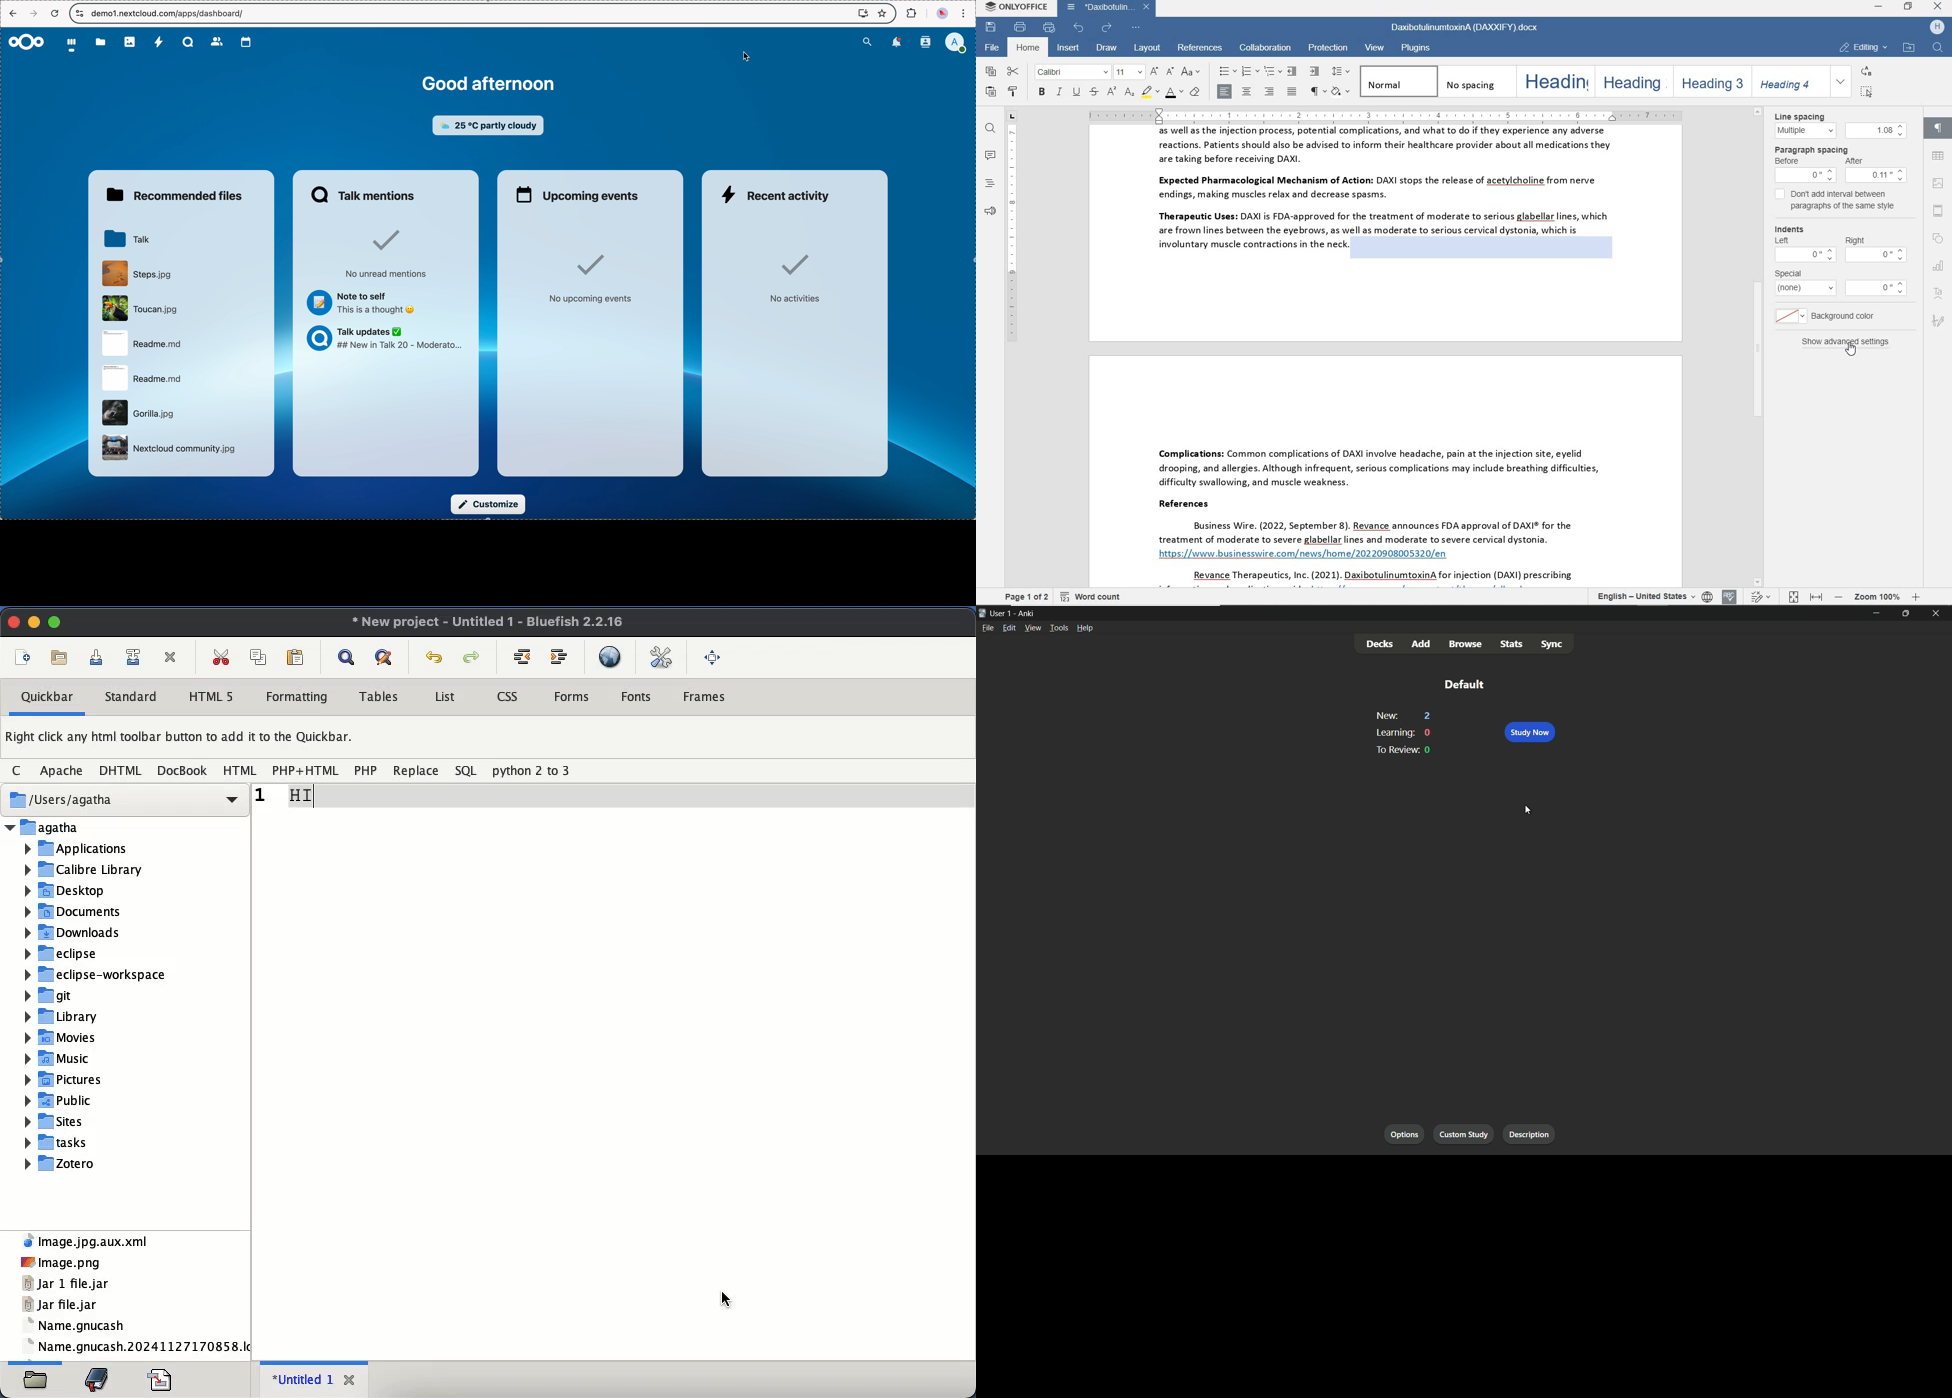 The height and width of the screenshot is (1400, 1960). Describe the element at coordinates (1057, 628) in the screenshot. I see `tools menu` at that location.